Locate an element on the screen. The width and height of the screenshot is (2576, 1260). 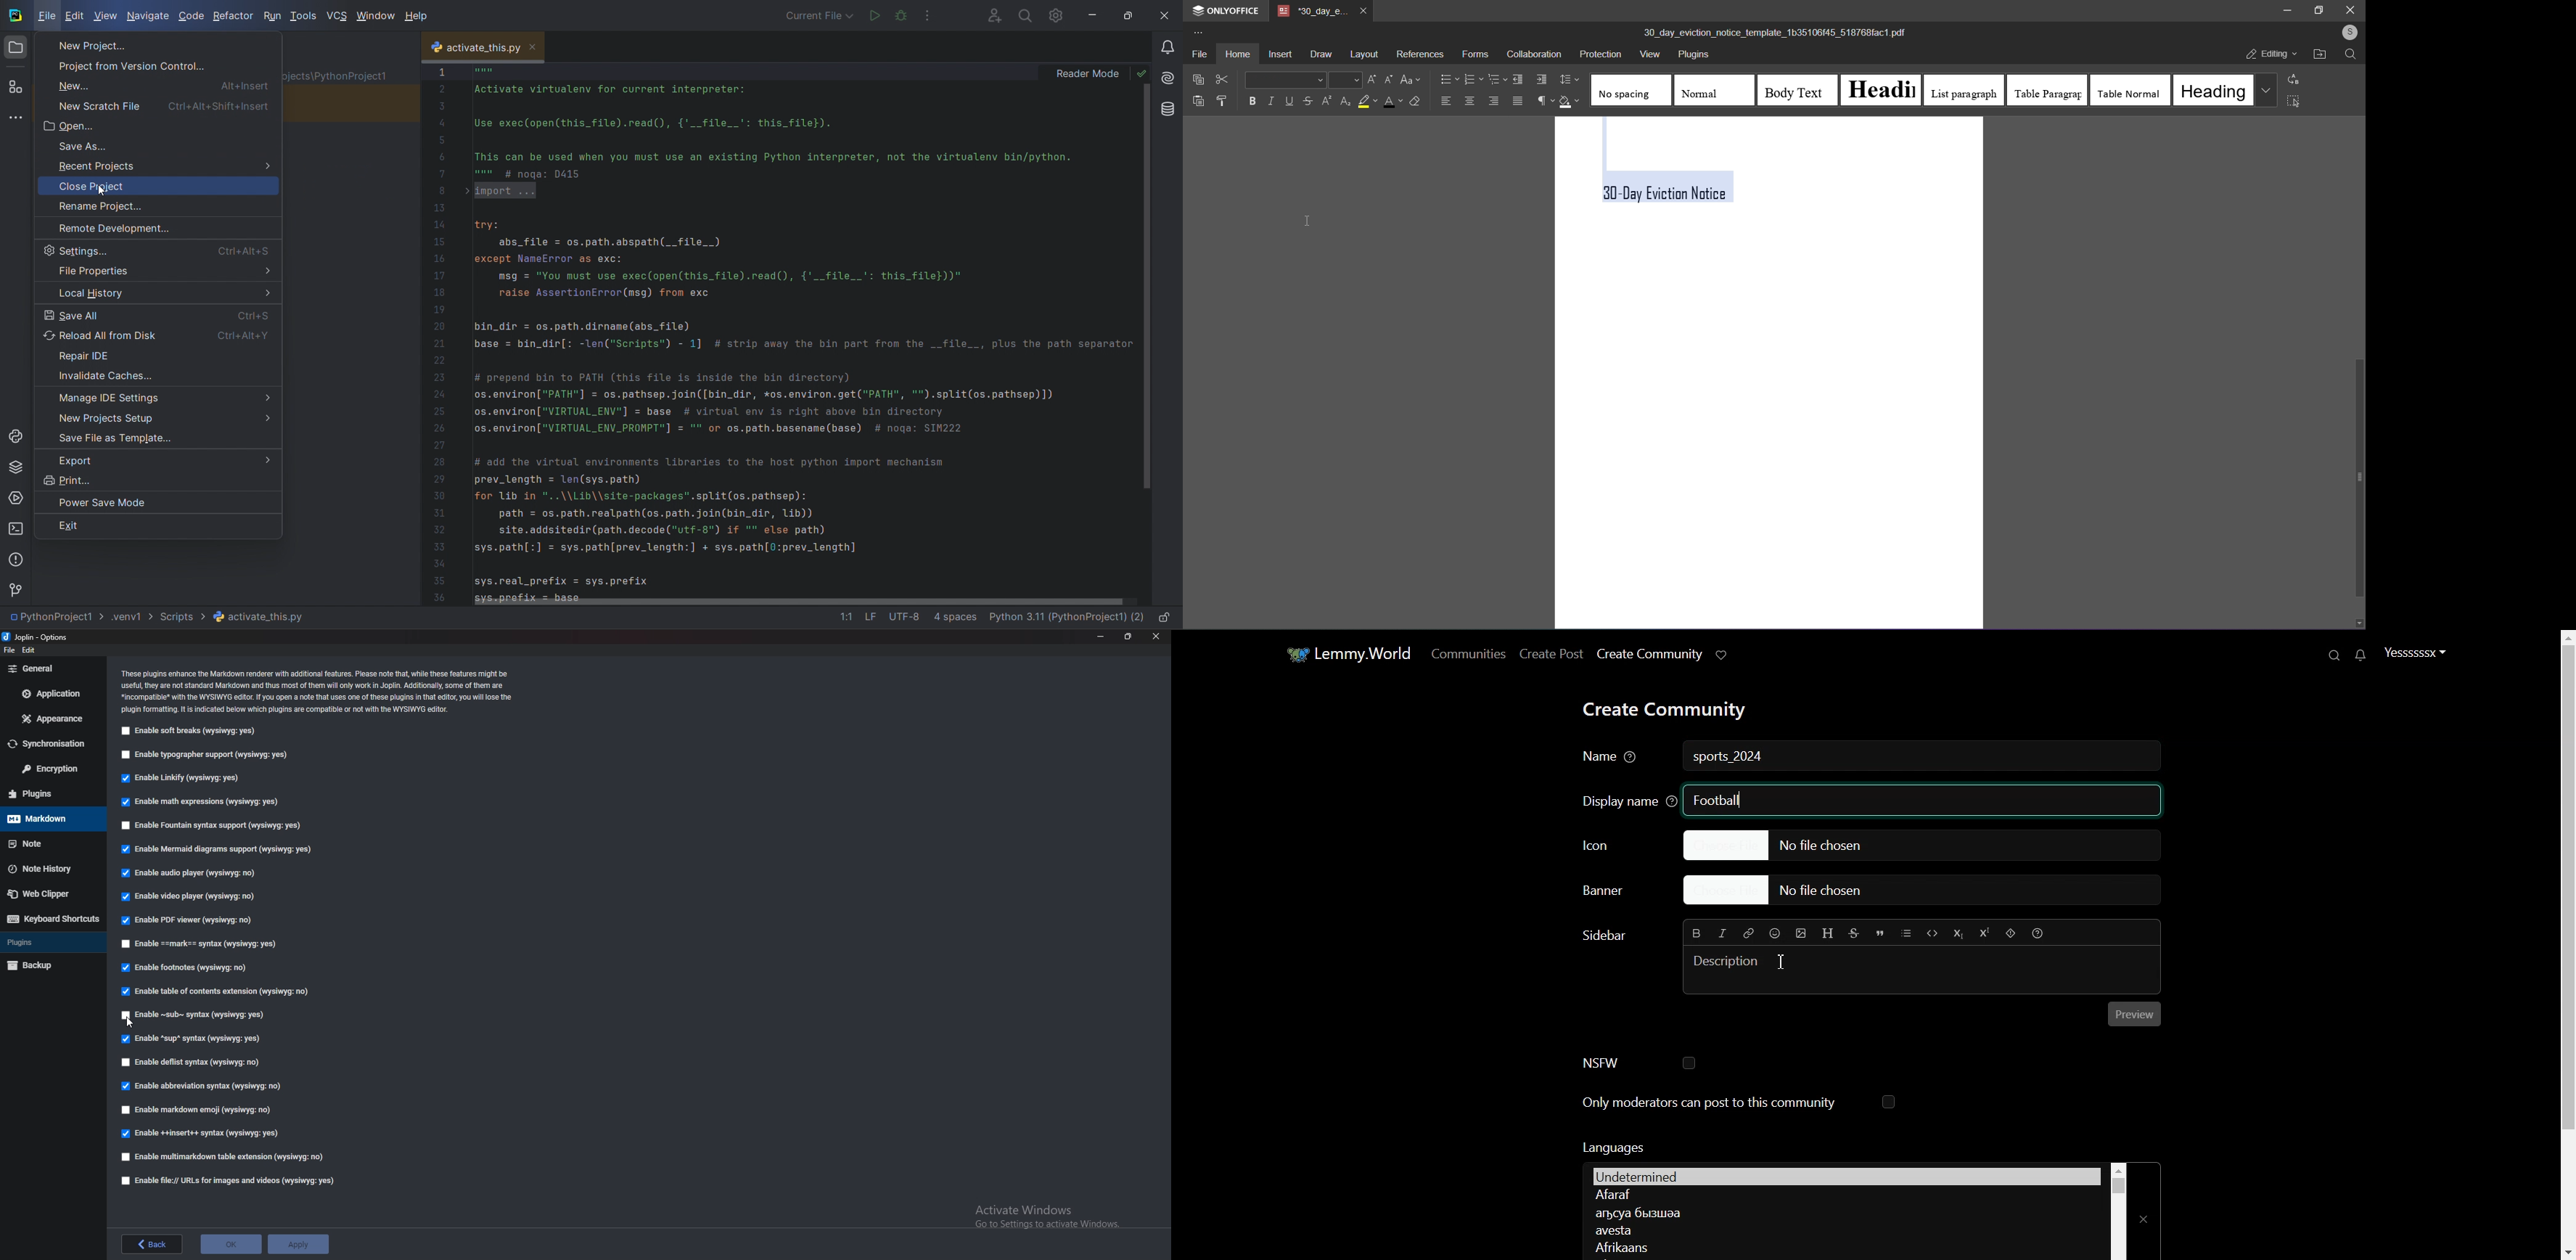
right aligned is located at coordinates (1493, 101).